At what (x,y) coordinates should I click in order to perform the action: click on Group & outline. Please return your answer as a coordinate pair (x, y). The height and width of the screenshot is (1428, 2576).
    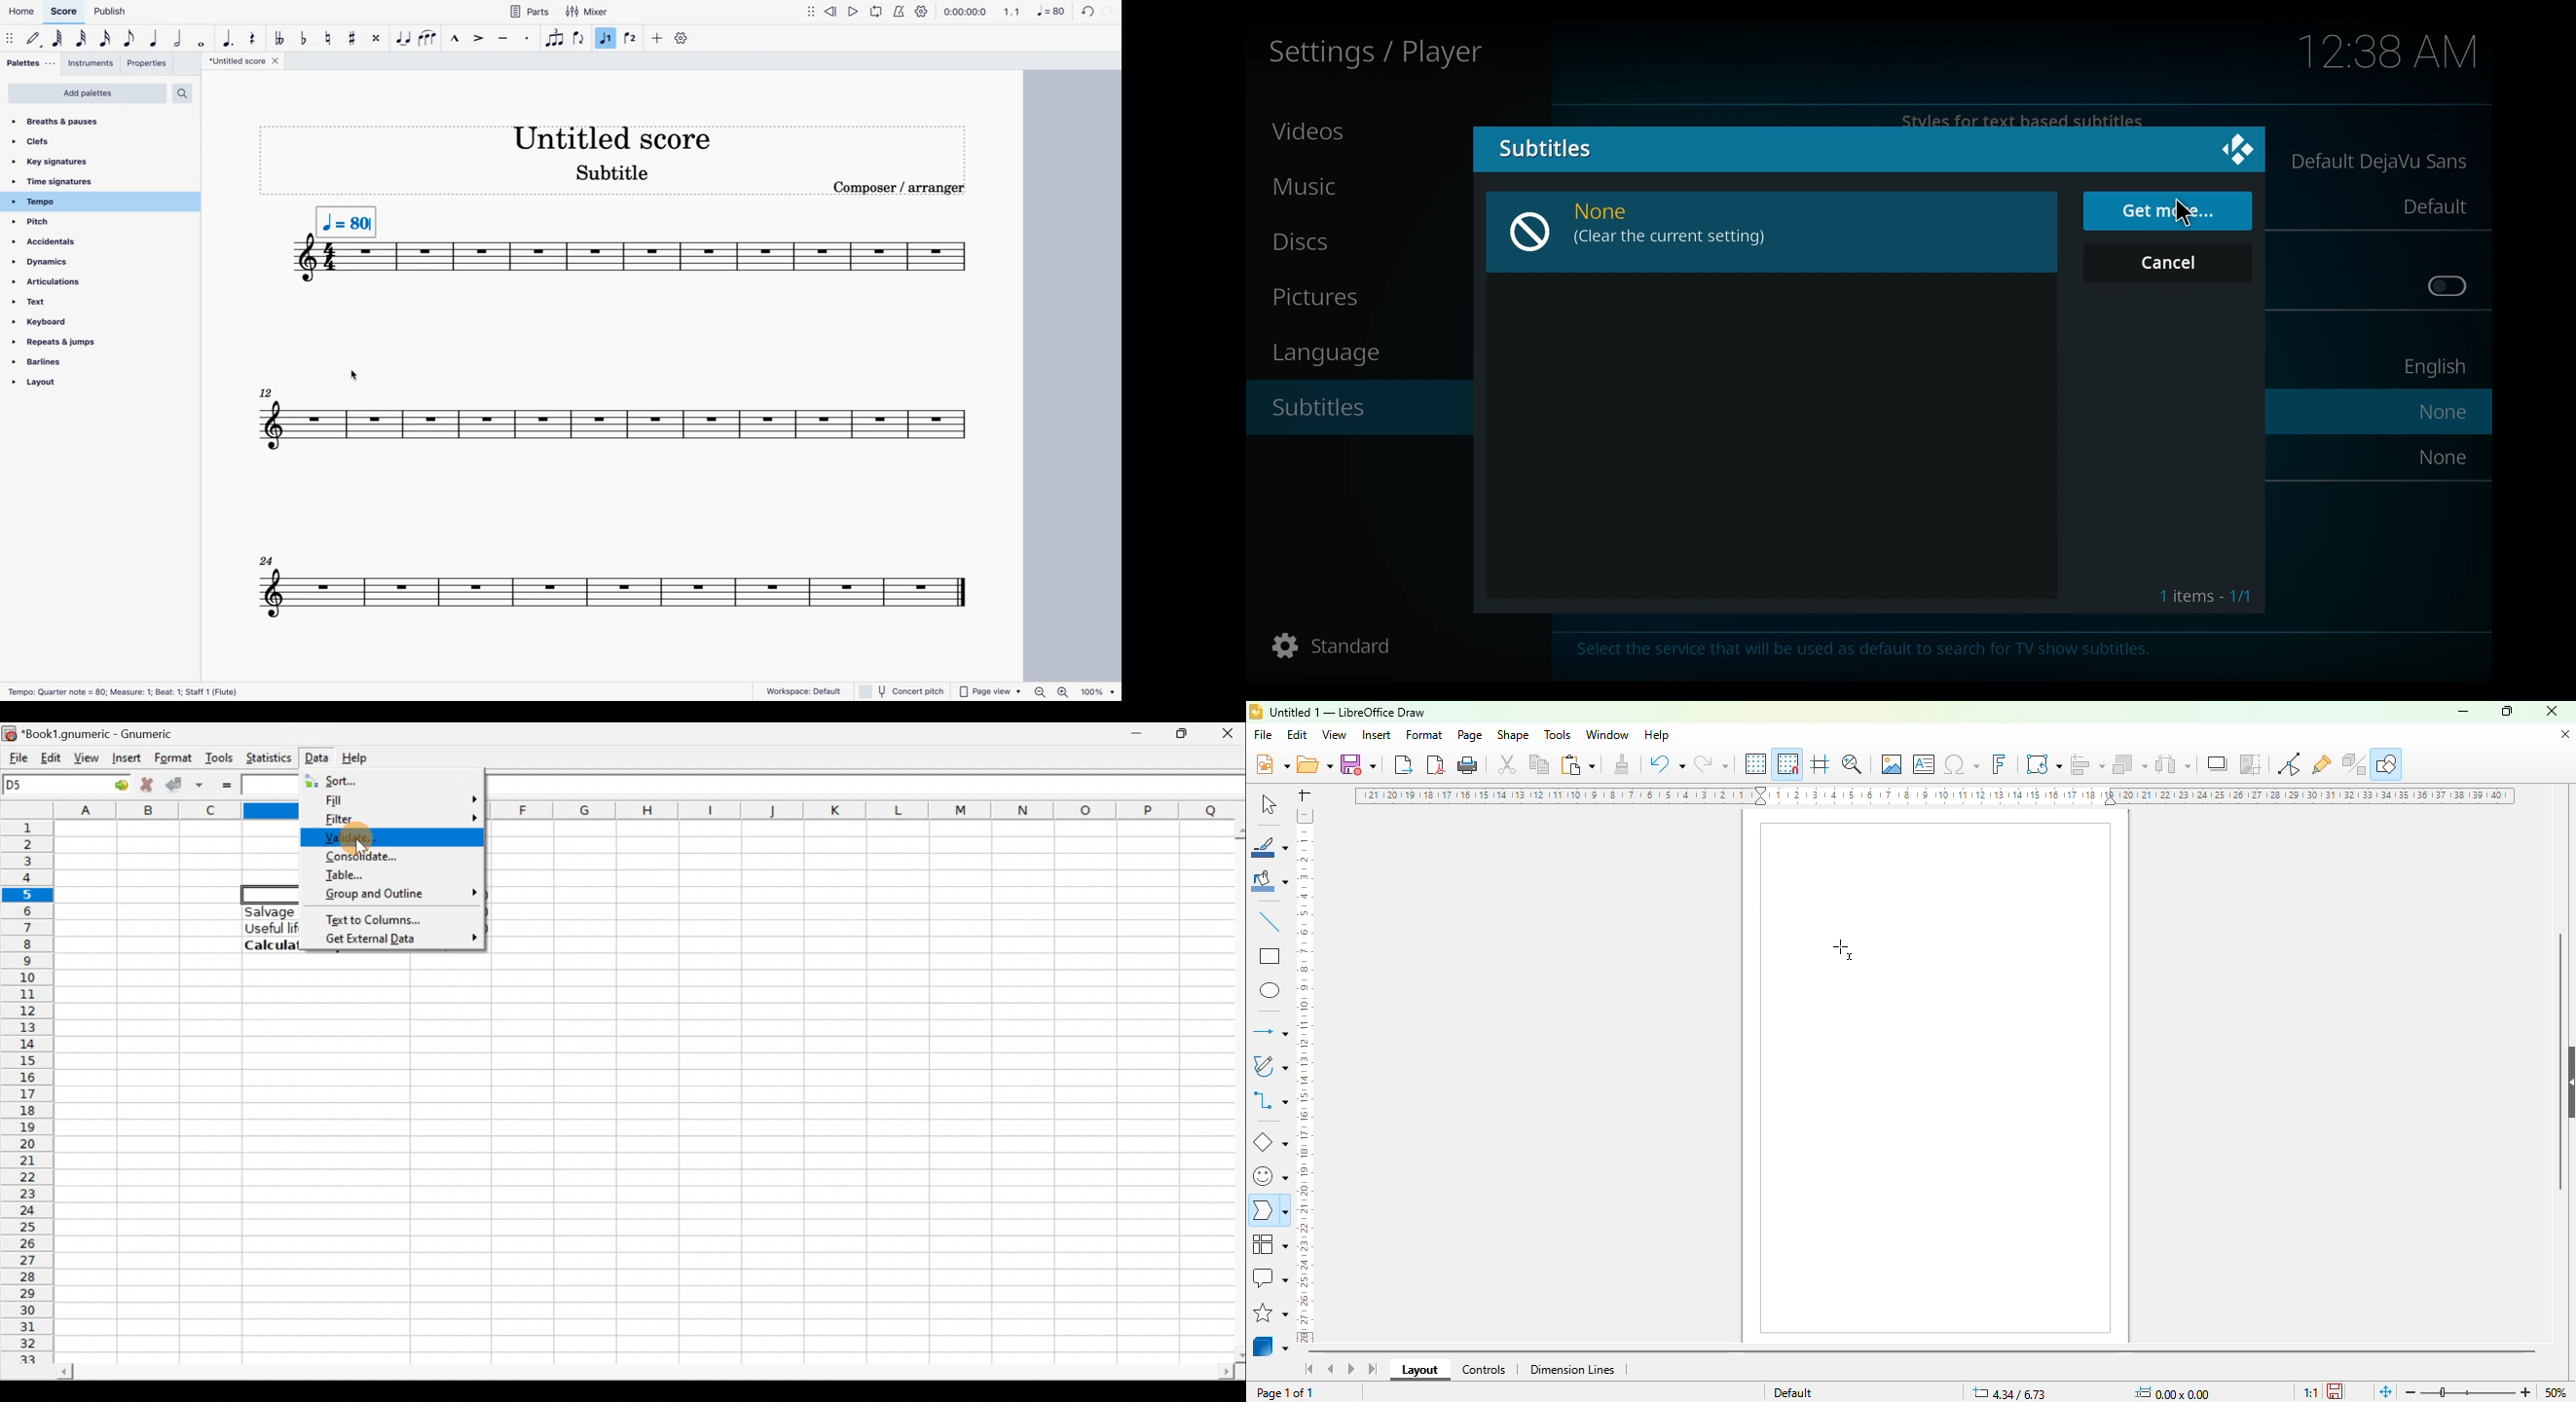
    Looking at the image, I should click on (400, 895).